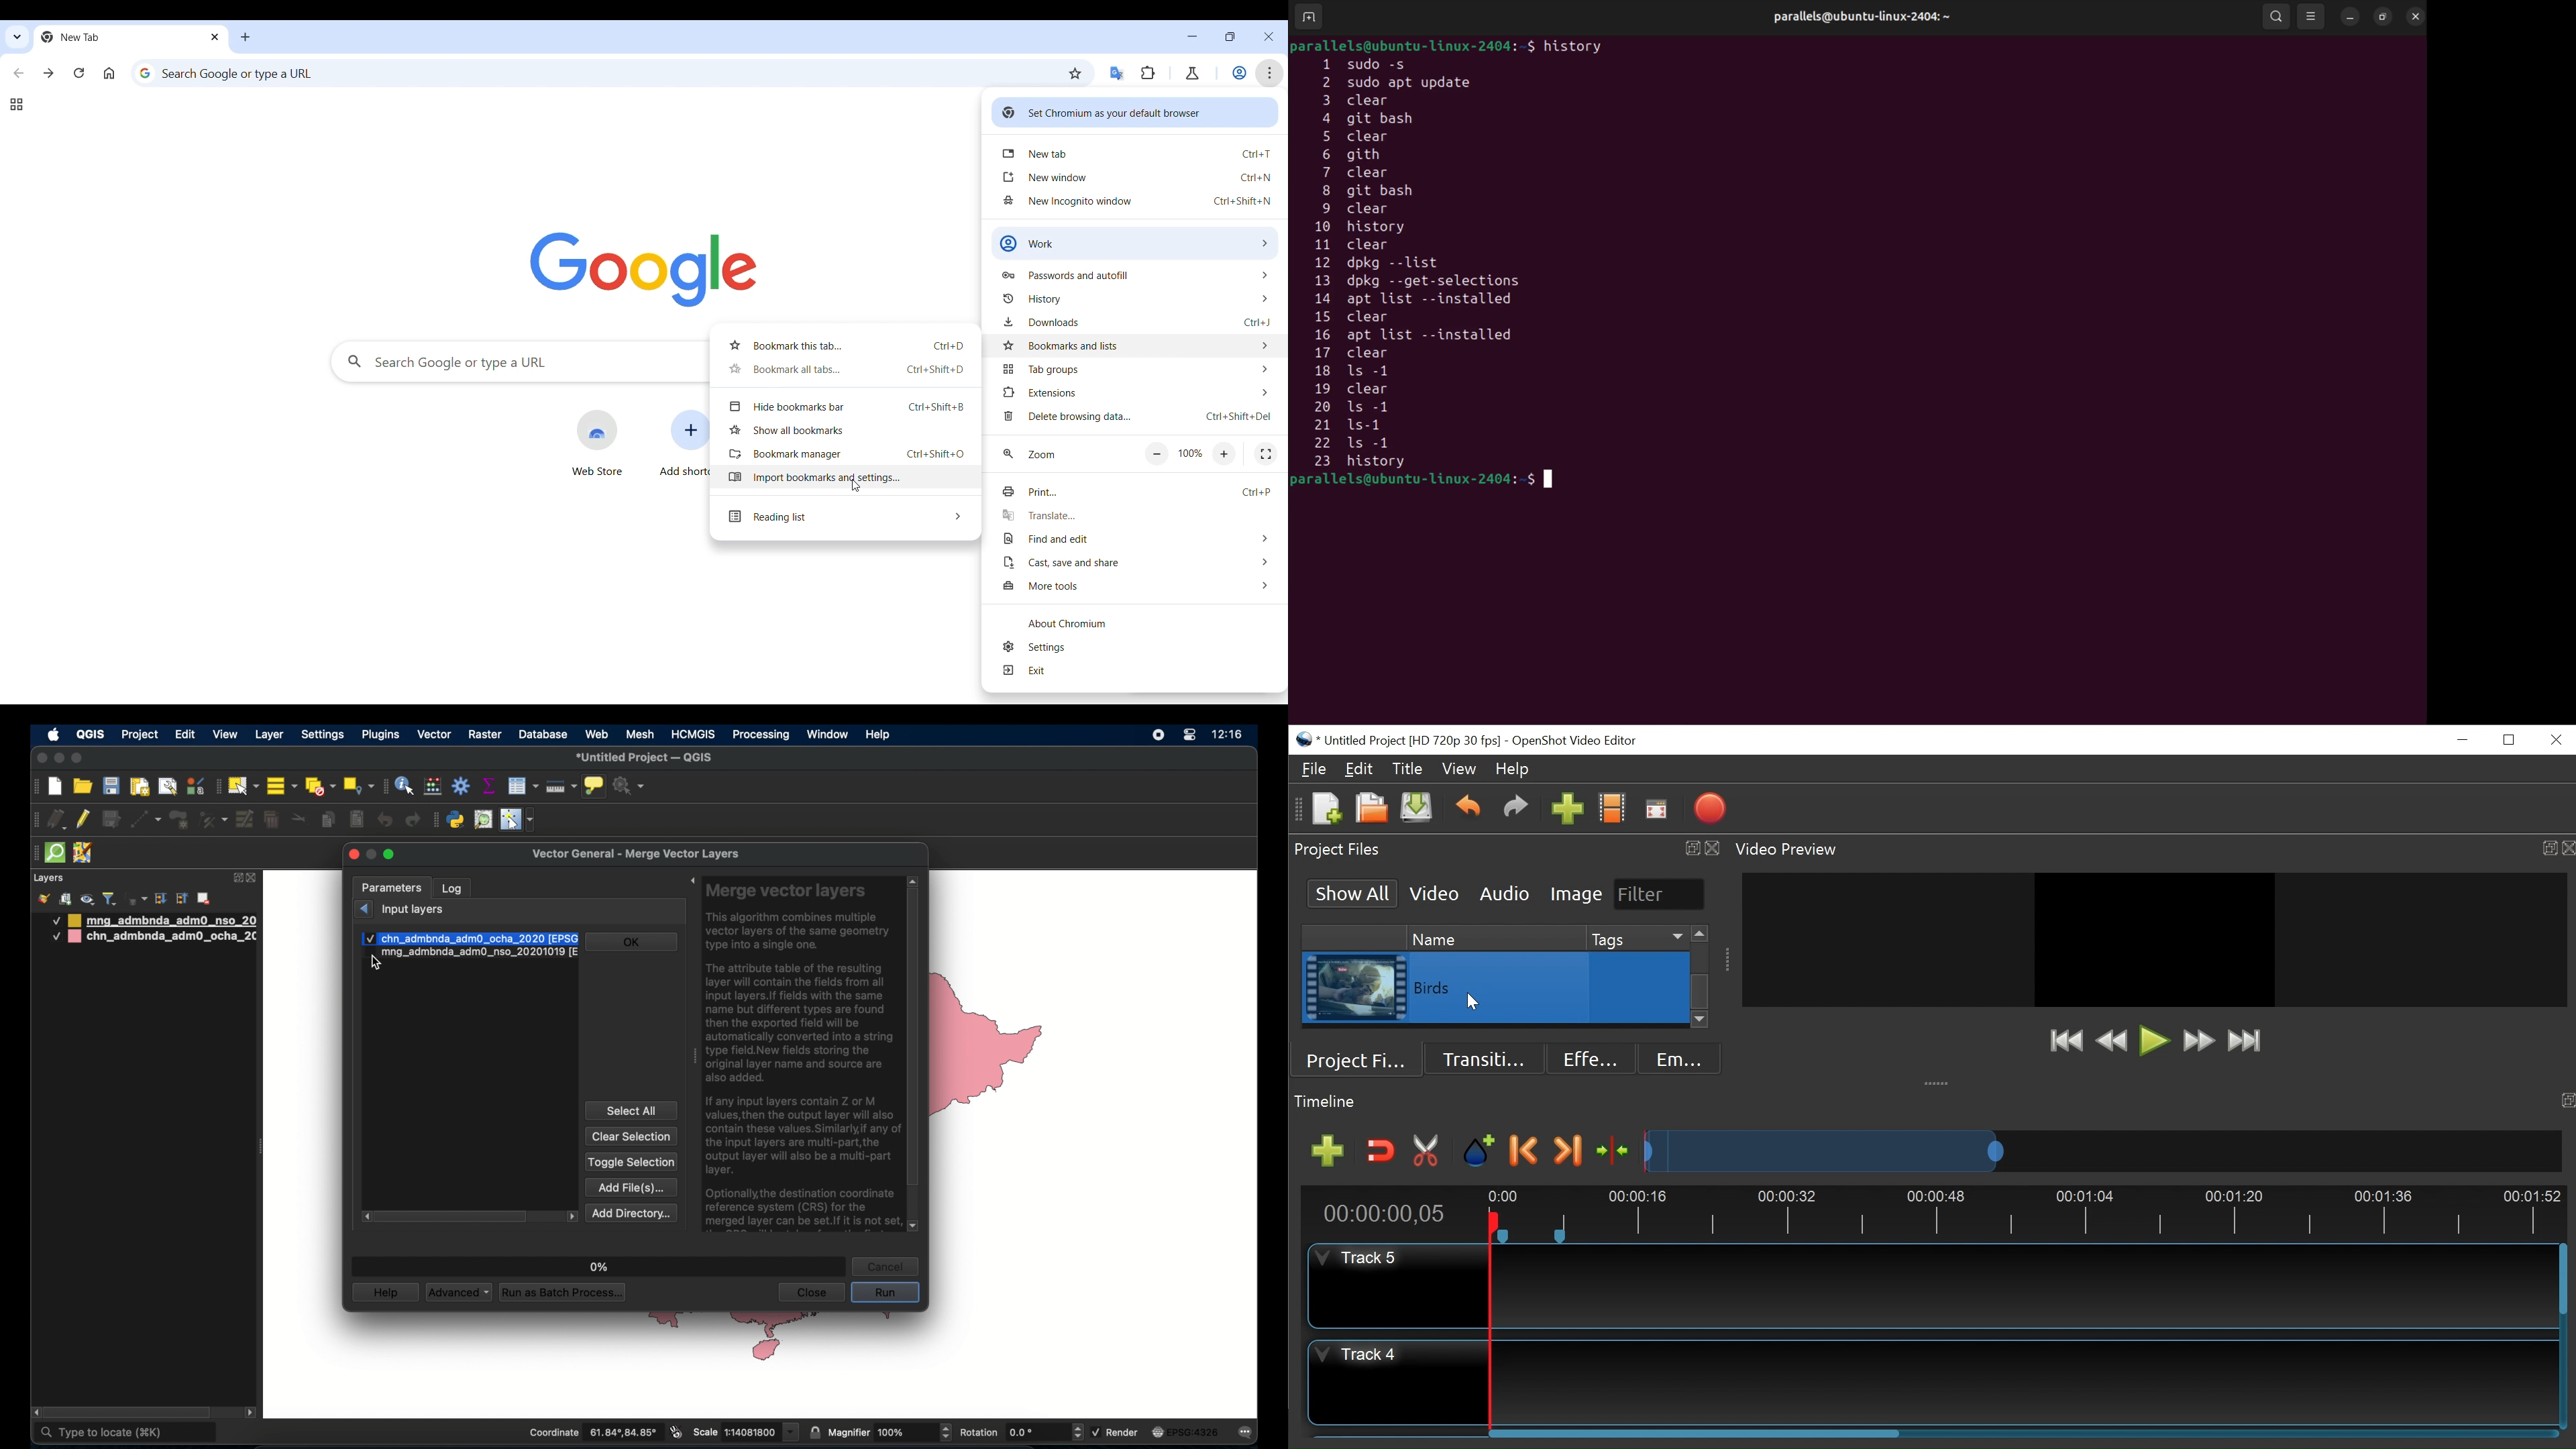 This screenshot has width=2576, height=1456. I want to click on mesh, so click(641, 734).